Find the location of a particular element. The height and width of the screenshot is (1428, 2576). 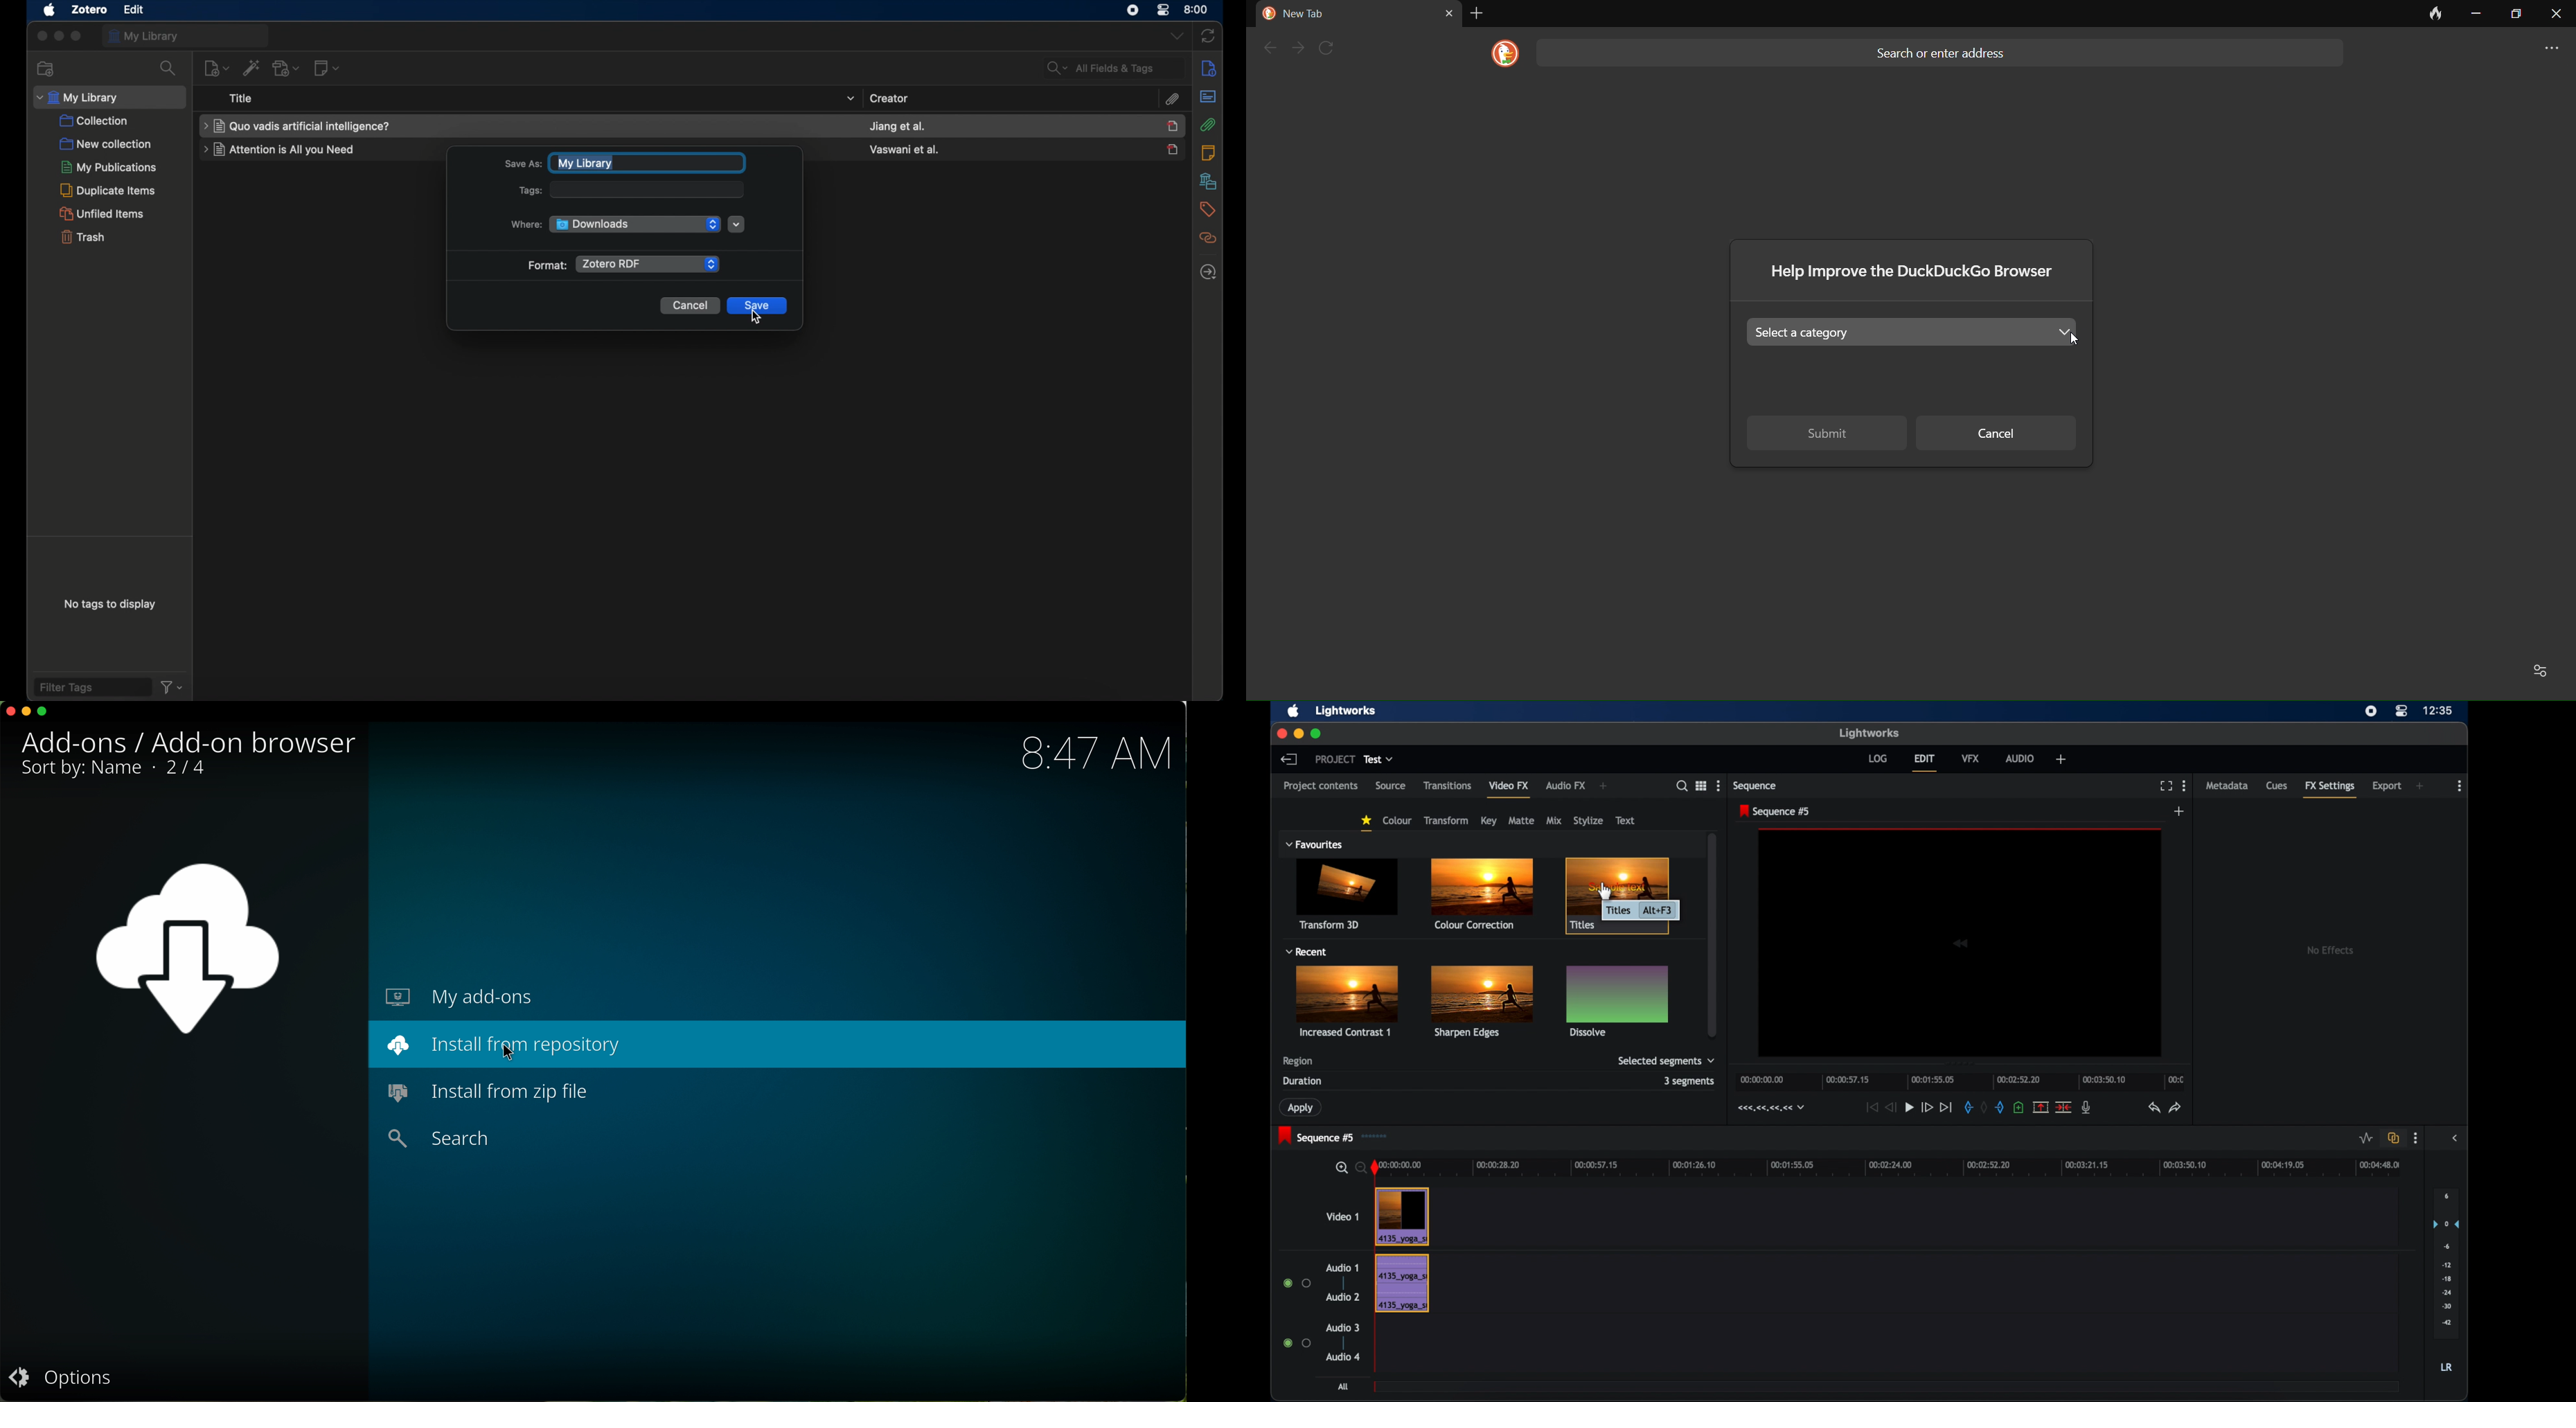

item name highlighted is located at coordinates (298, 126).